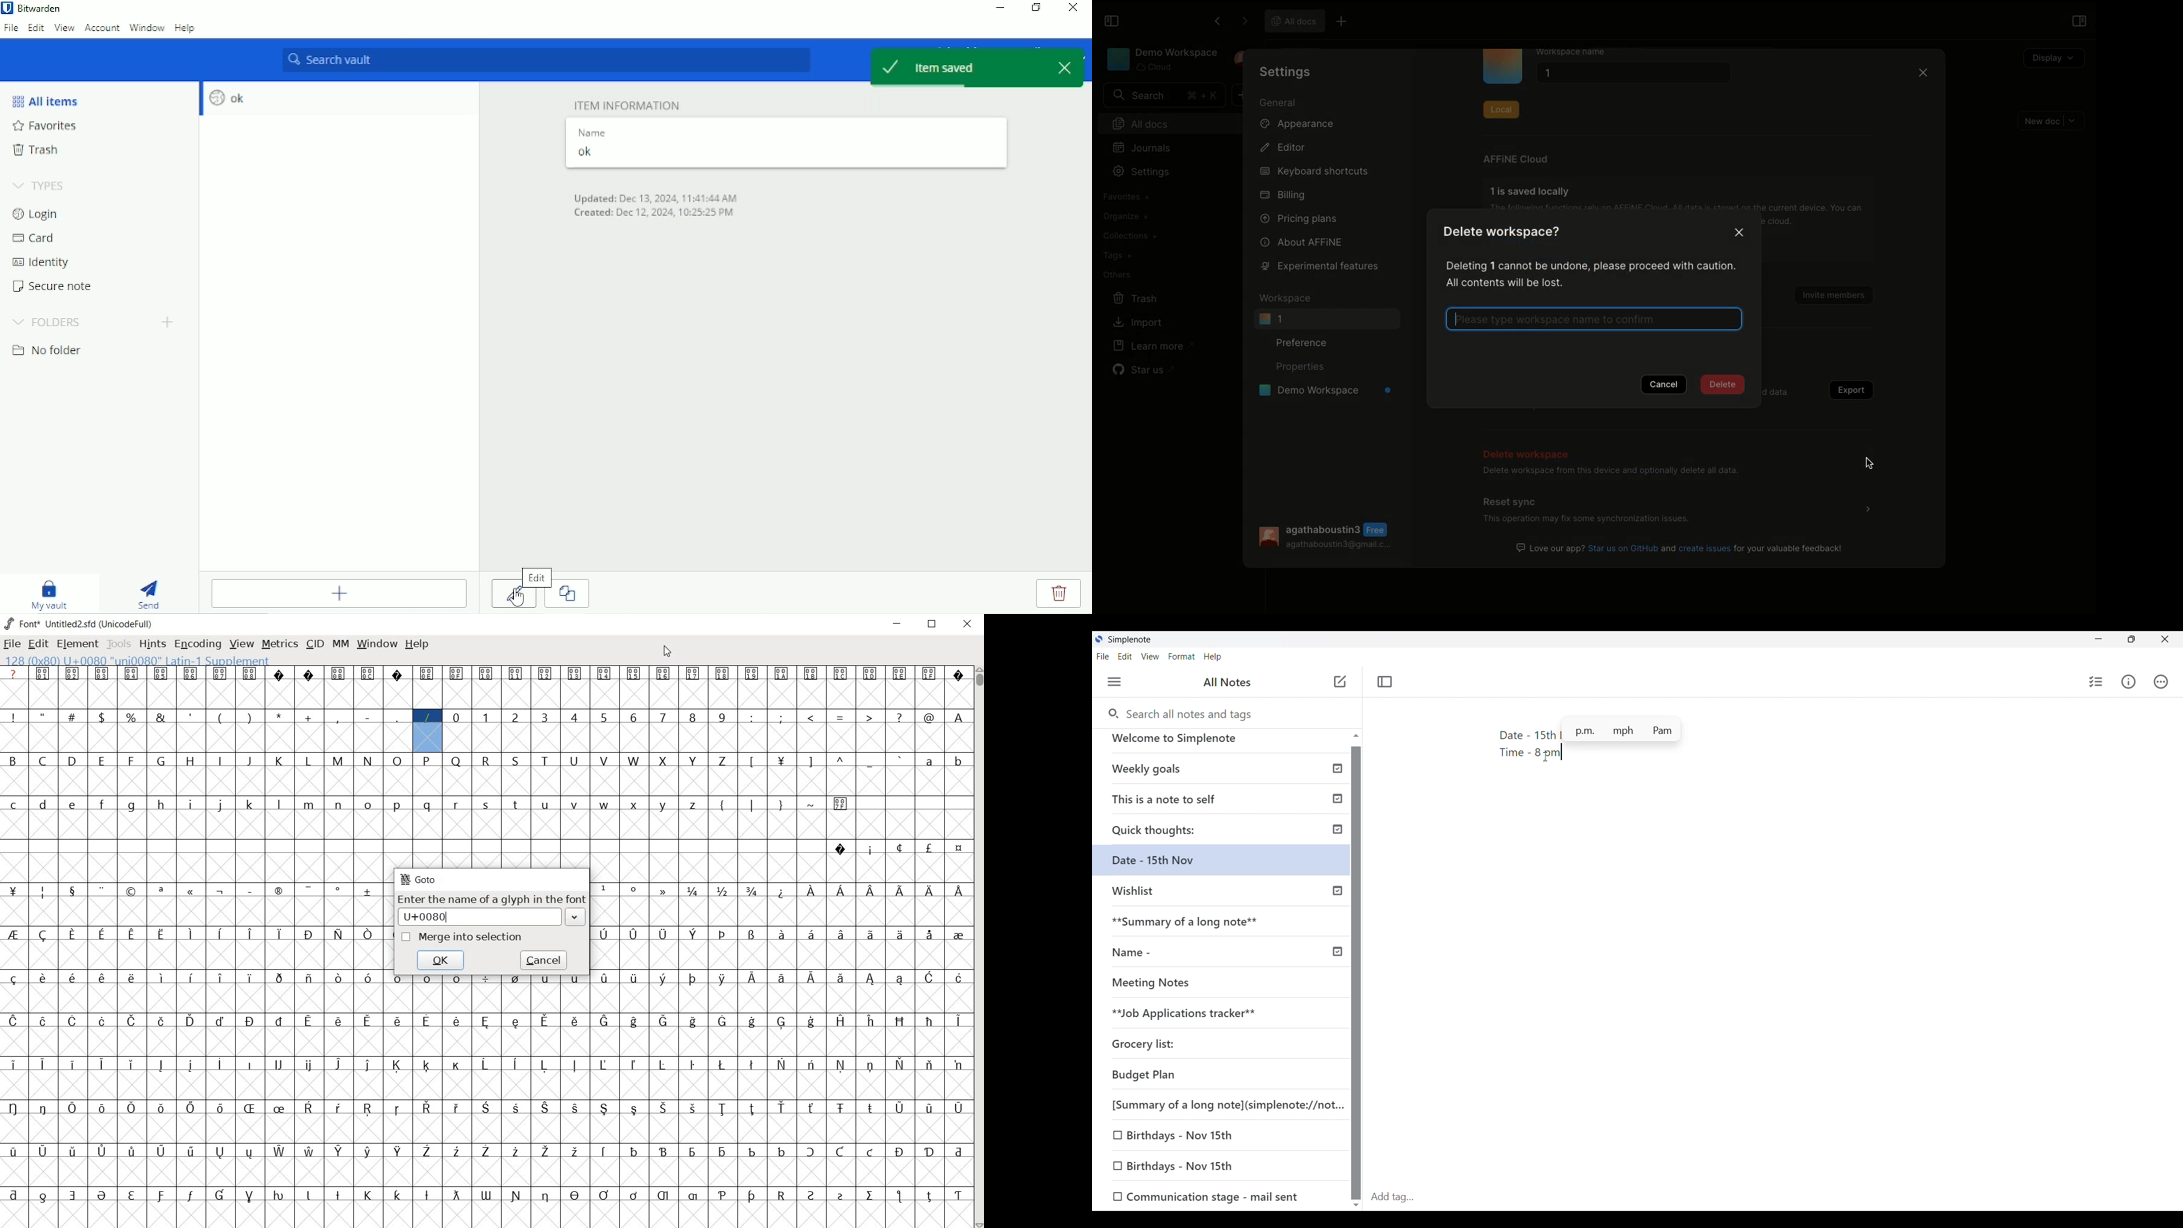  I want to click on Unpublished note, so click(1223, 1103).